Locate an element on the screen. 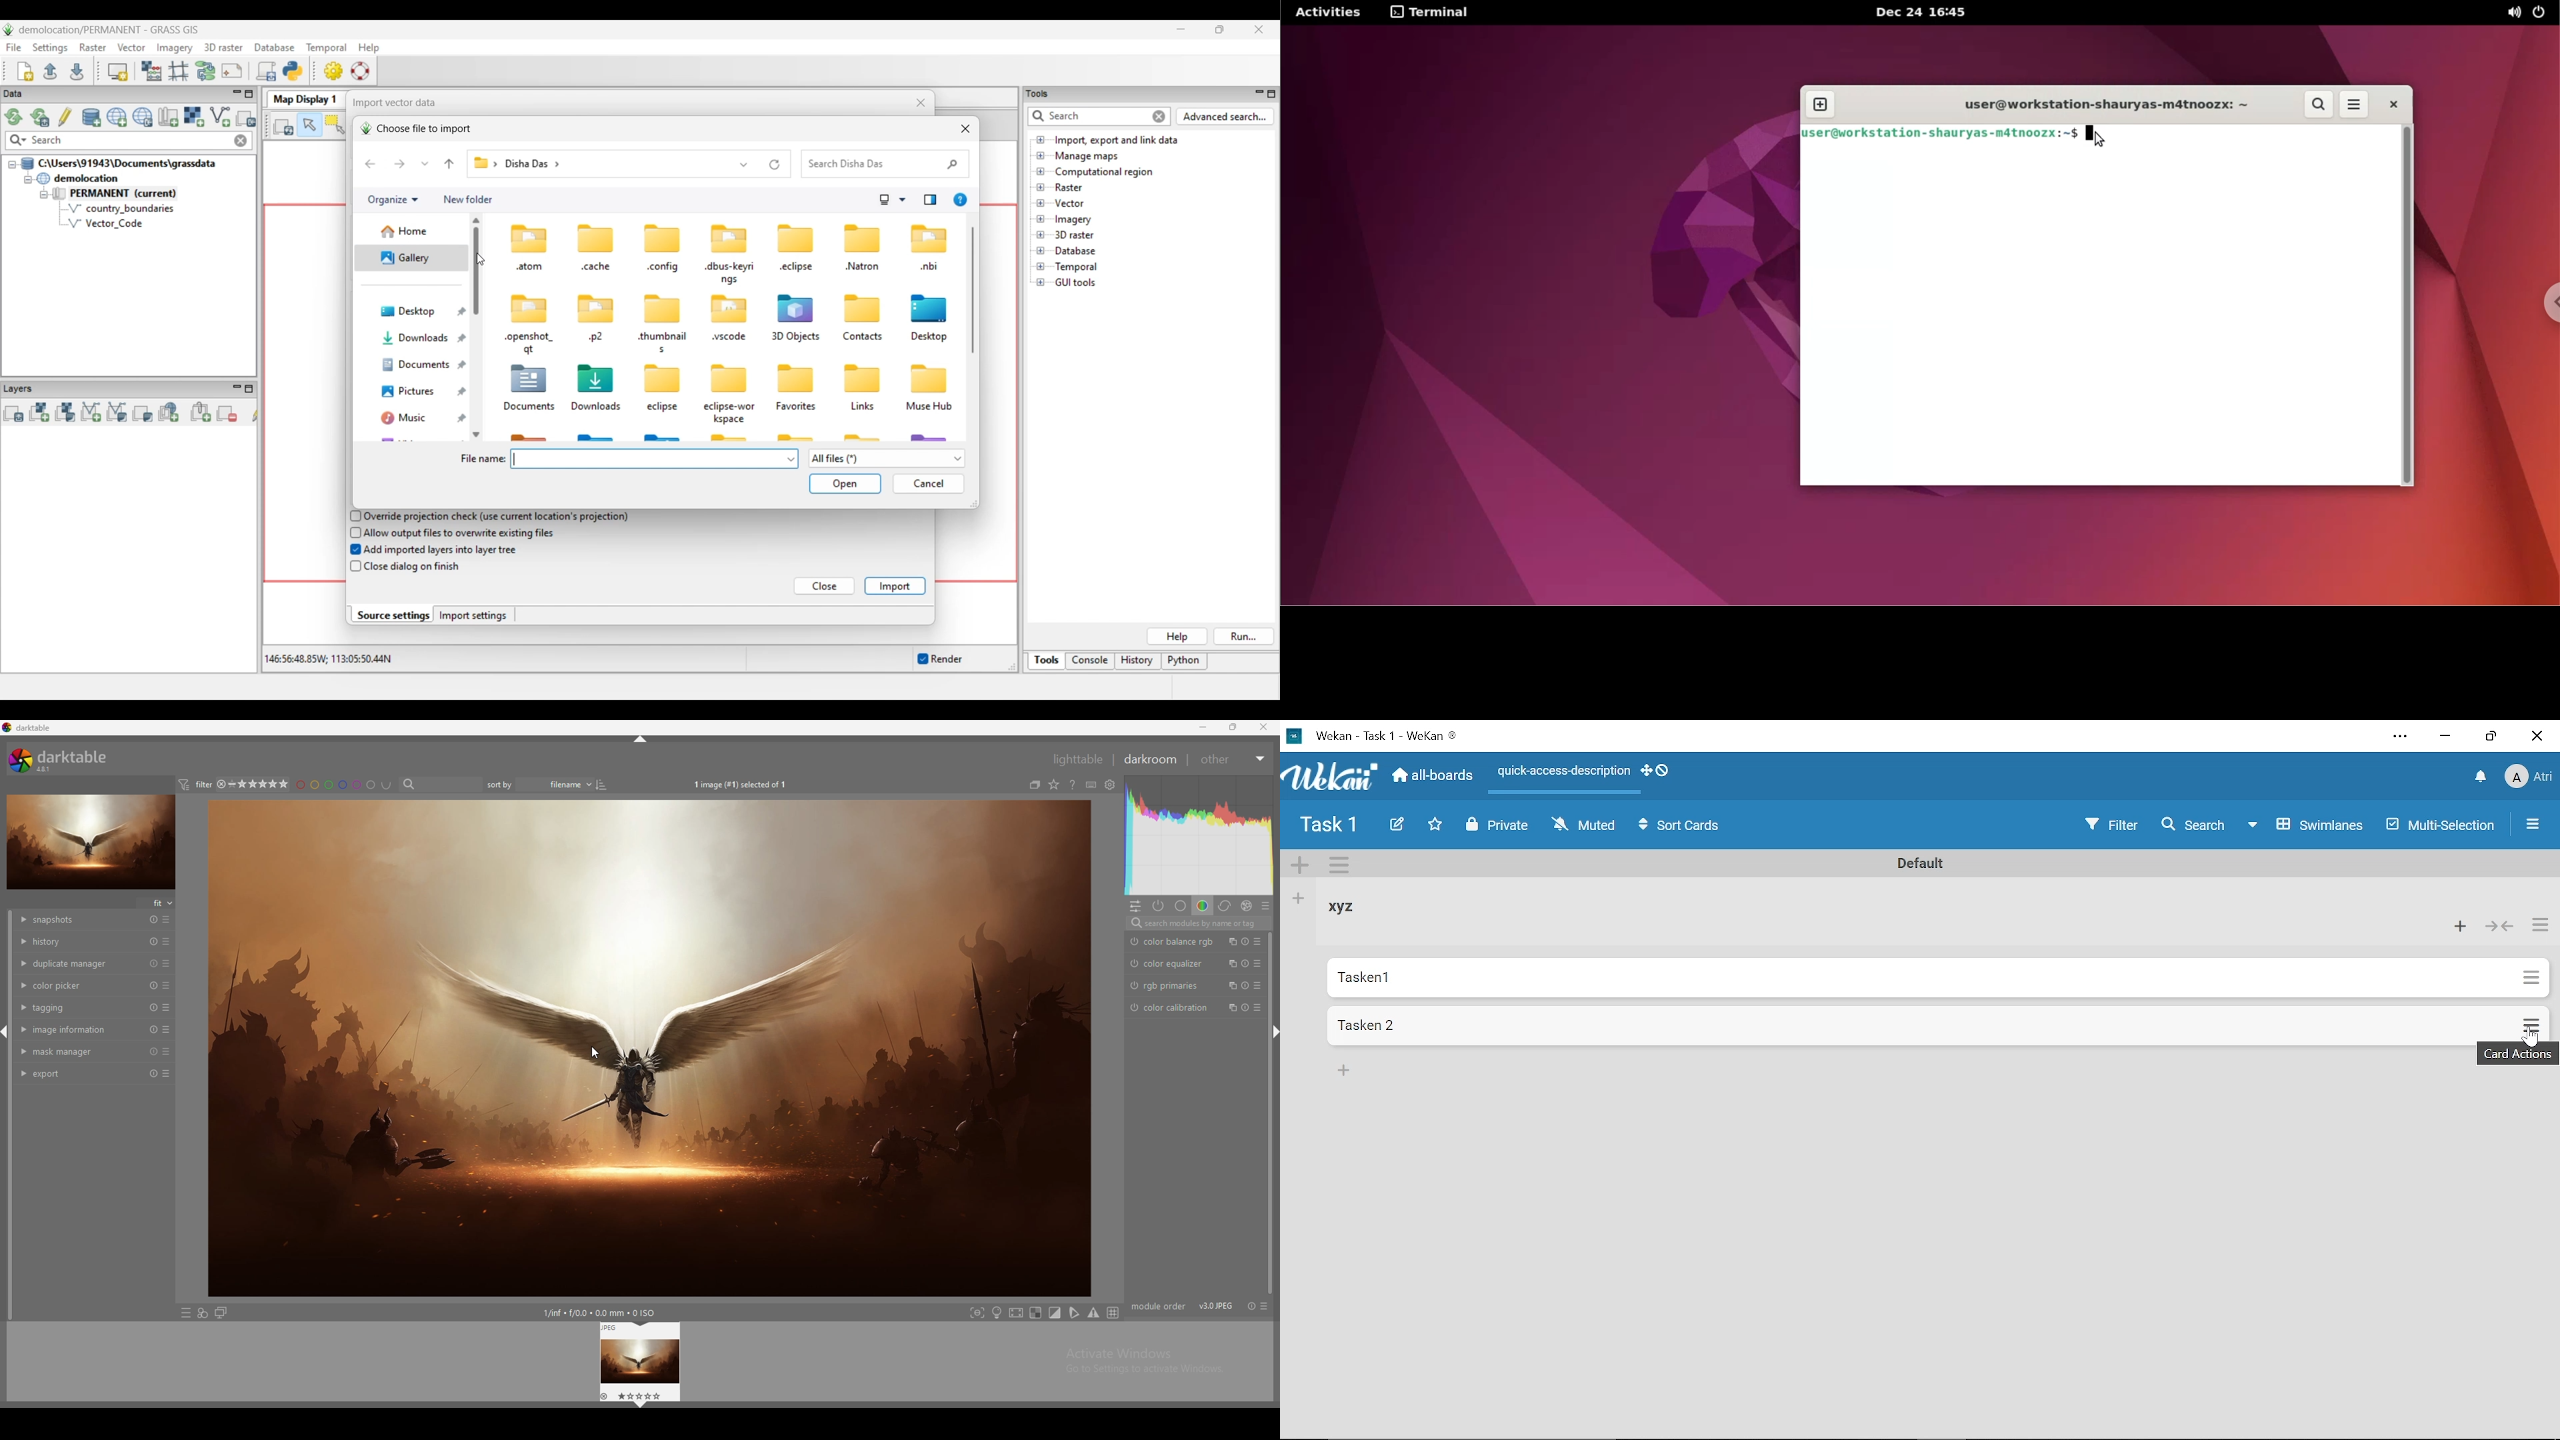 The image size is (2576, 1456). File menu is located at coordinates (14, 47).